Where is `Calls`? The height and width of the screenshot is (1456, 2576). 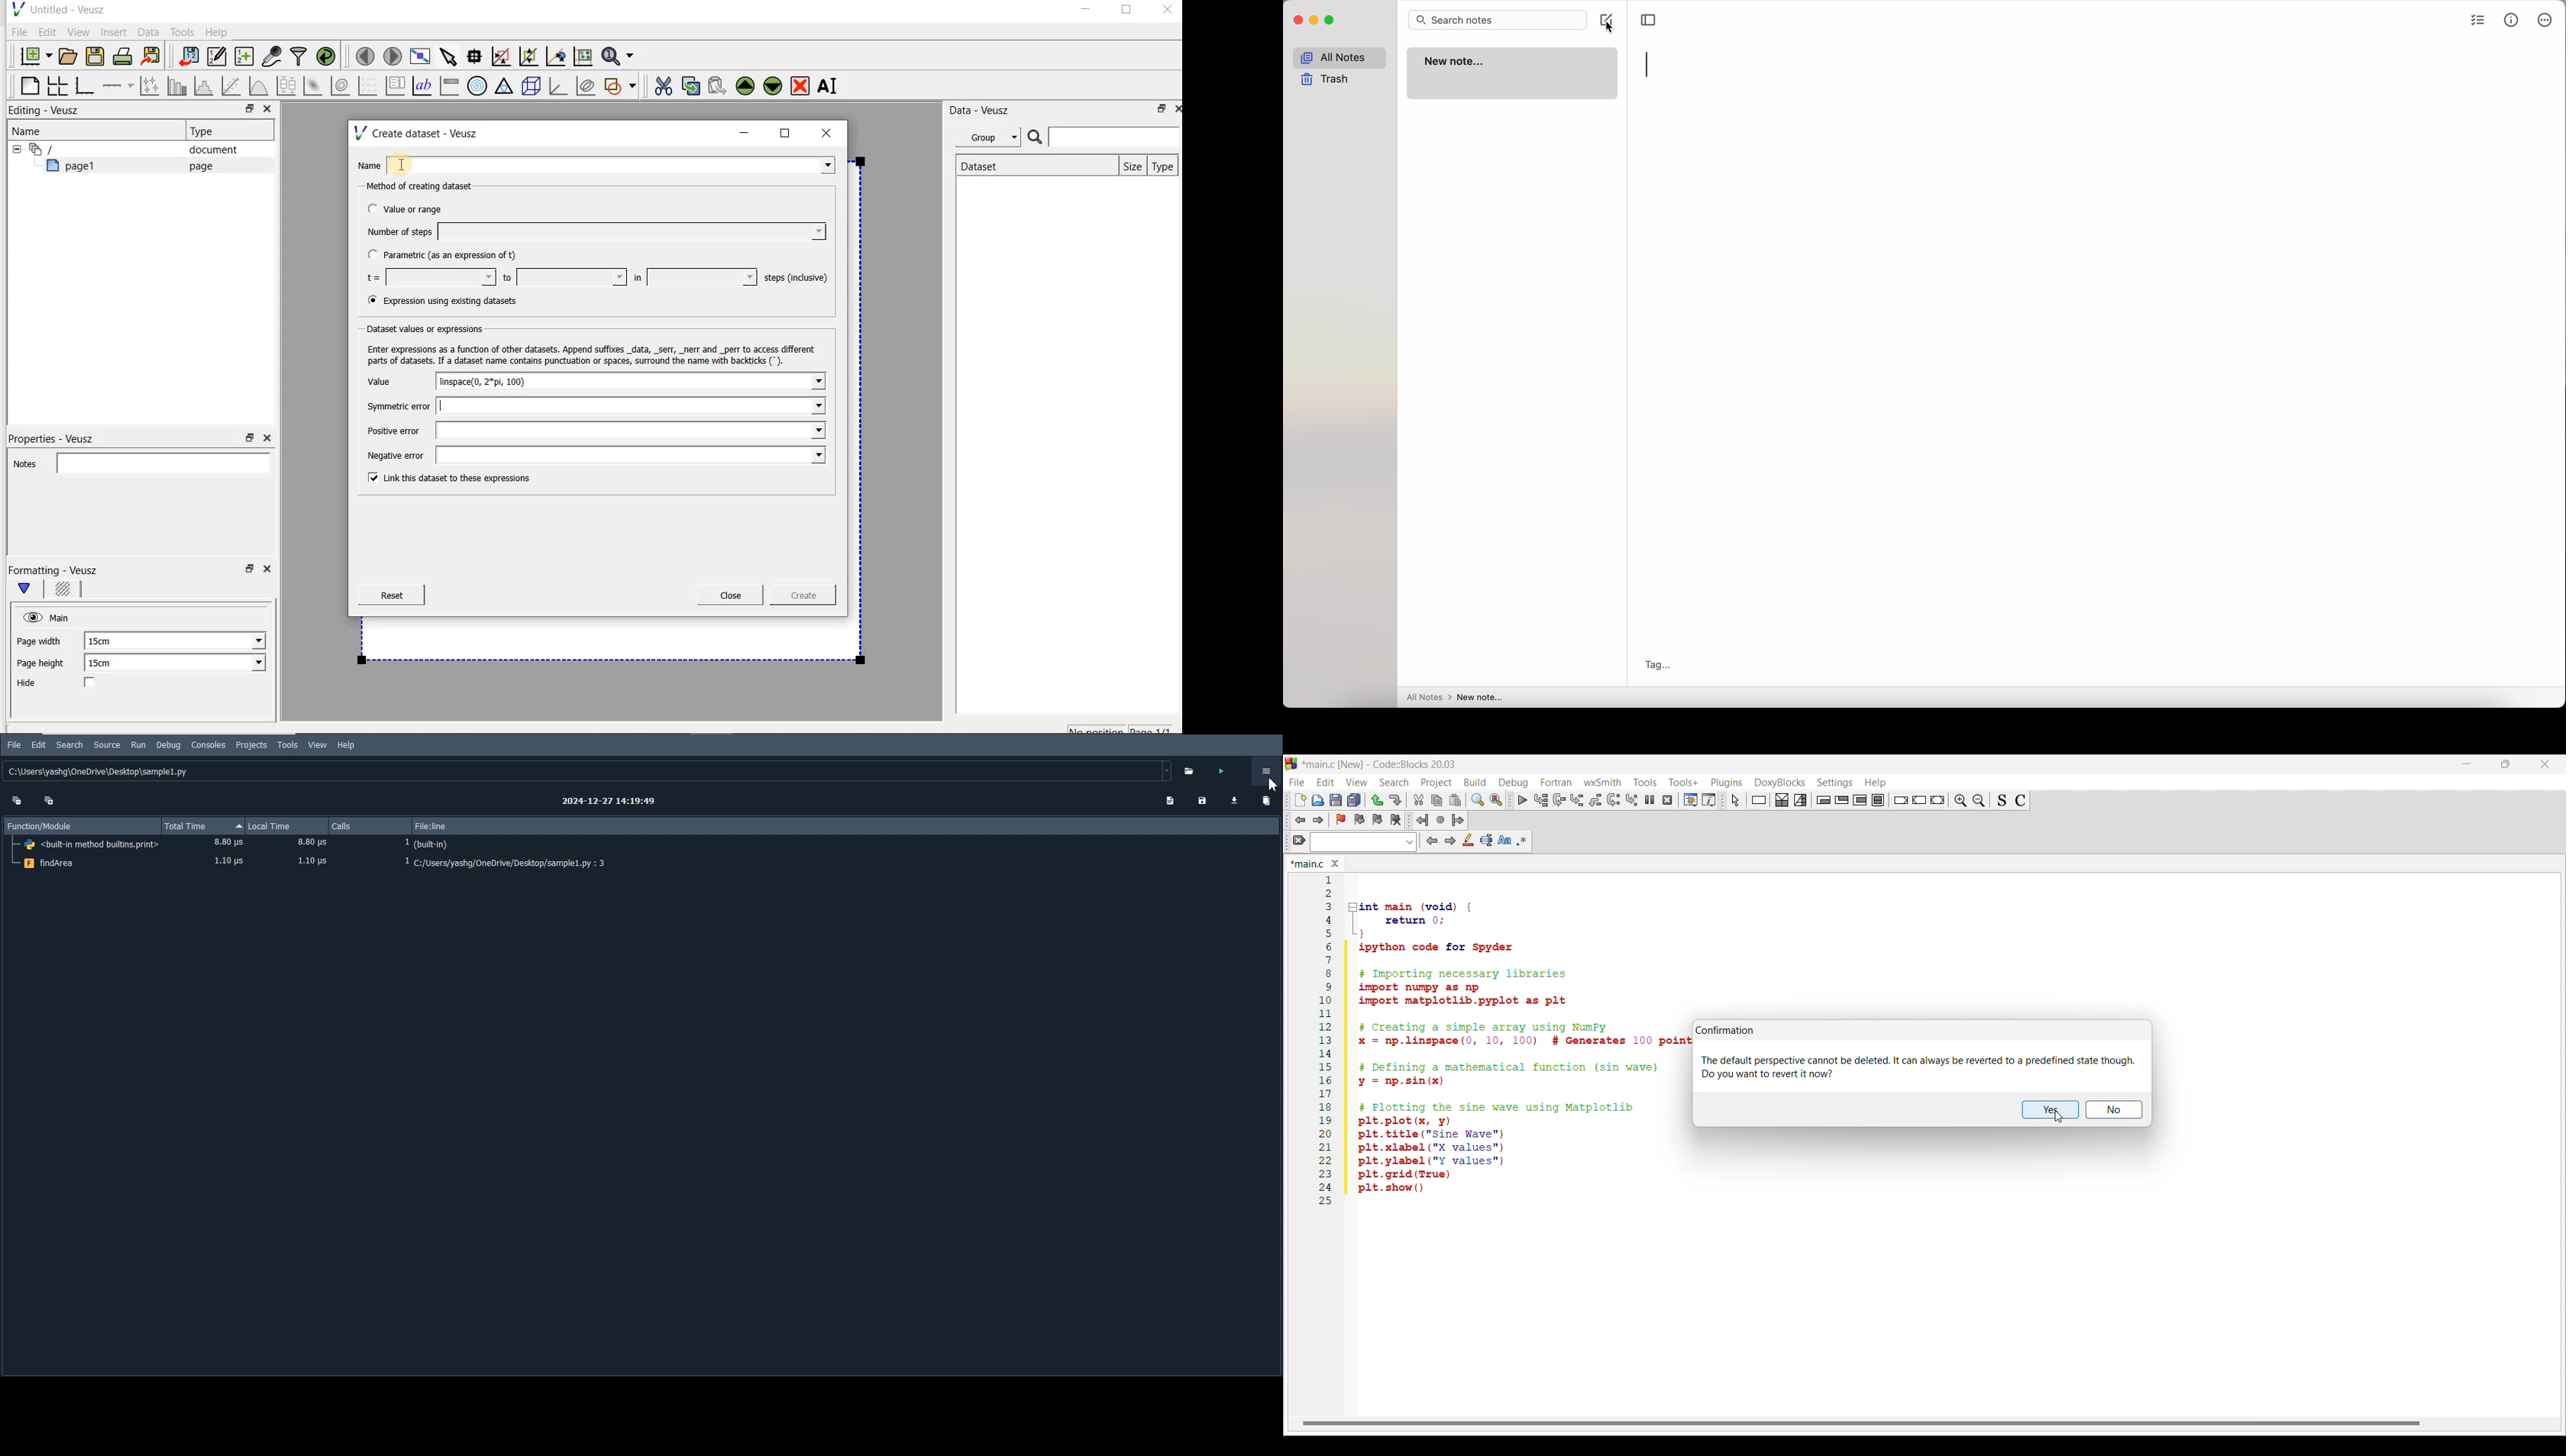 Calls is located at coordinates (372, 826).